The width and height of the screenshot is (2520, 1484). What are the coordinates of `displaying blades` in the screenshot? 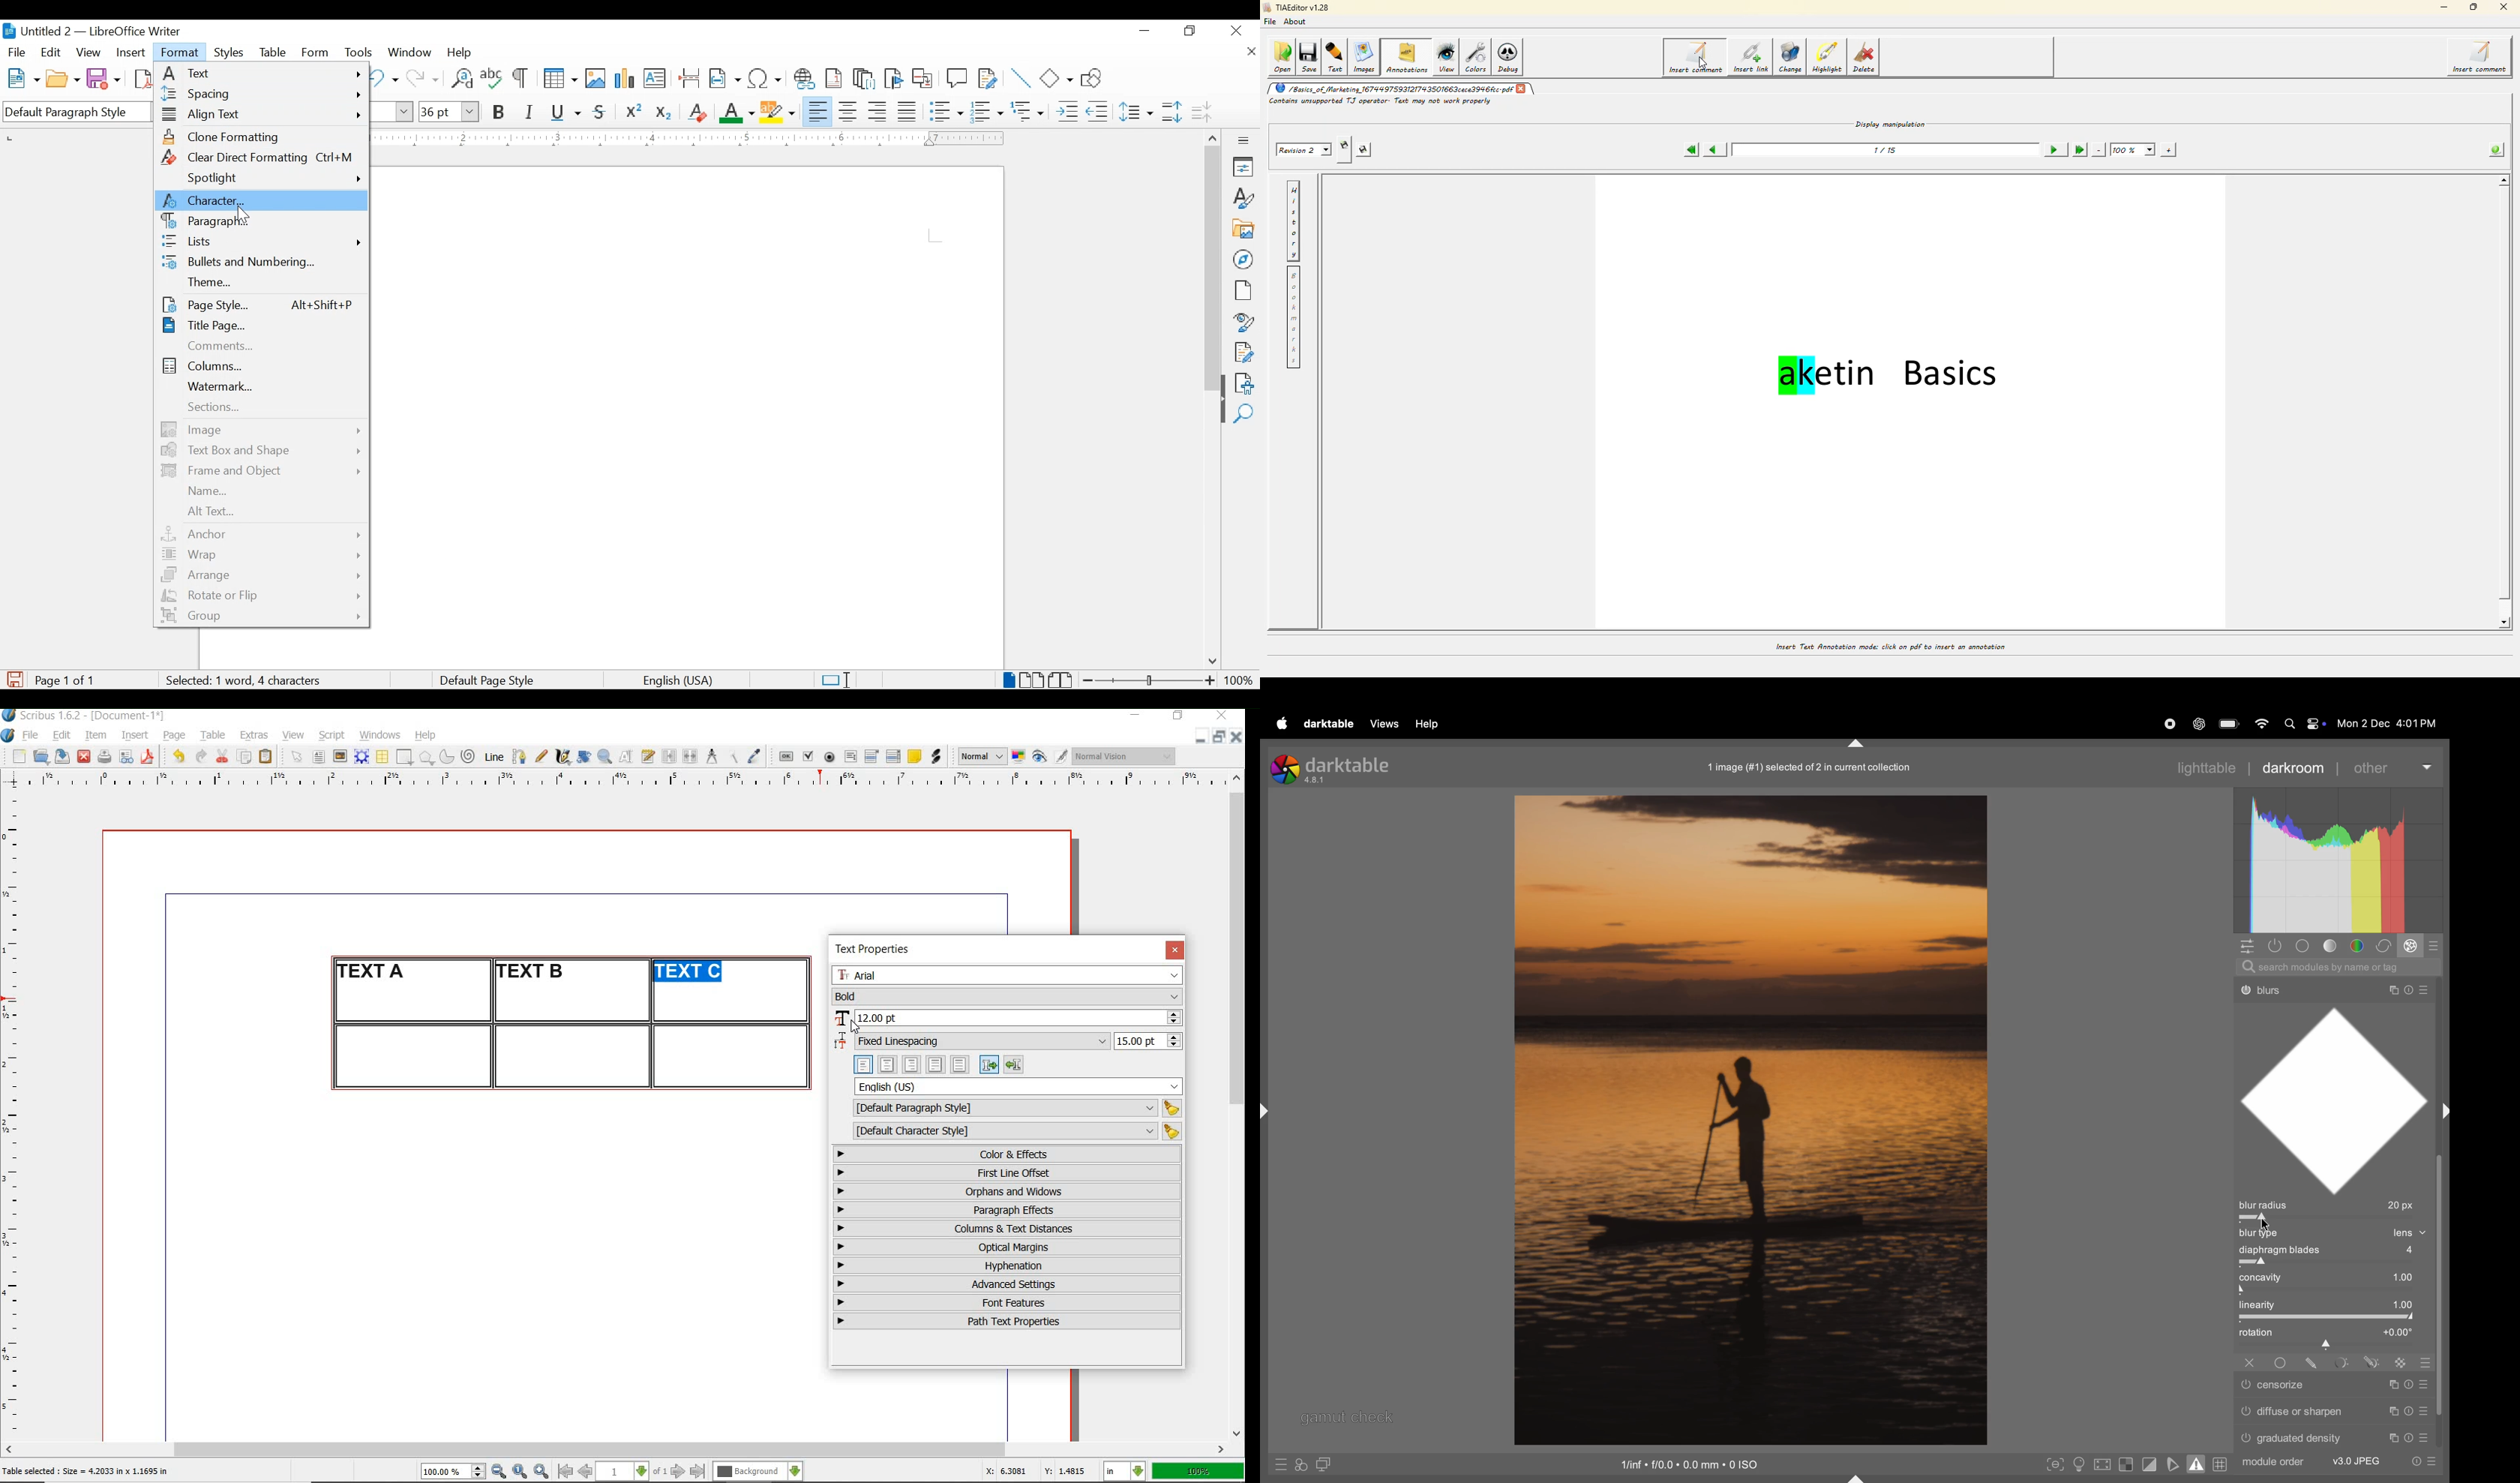 It's located at (2343, 1251).